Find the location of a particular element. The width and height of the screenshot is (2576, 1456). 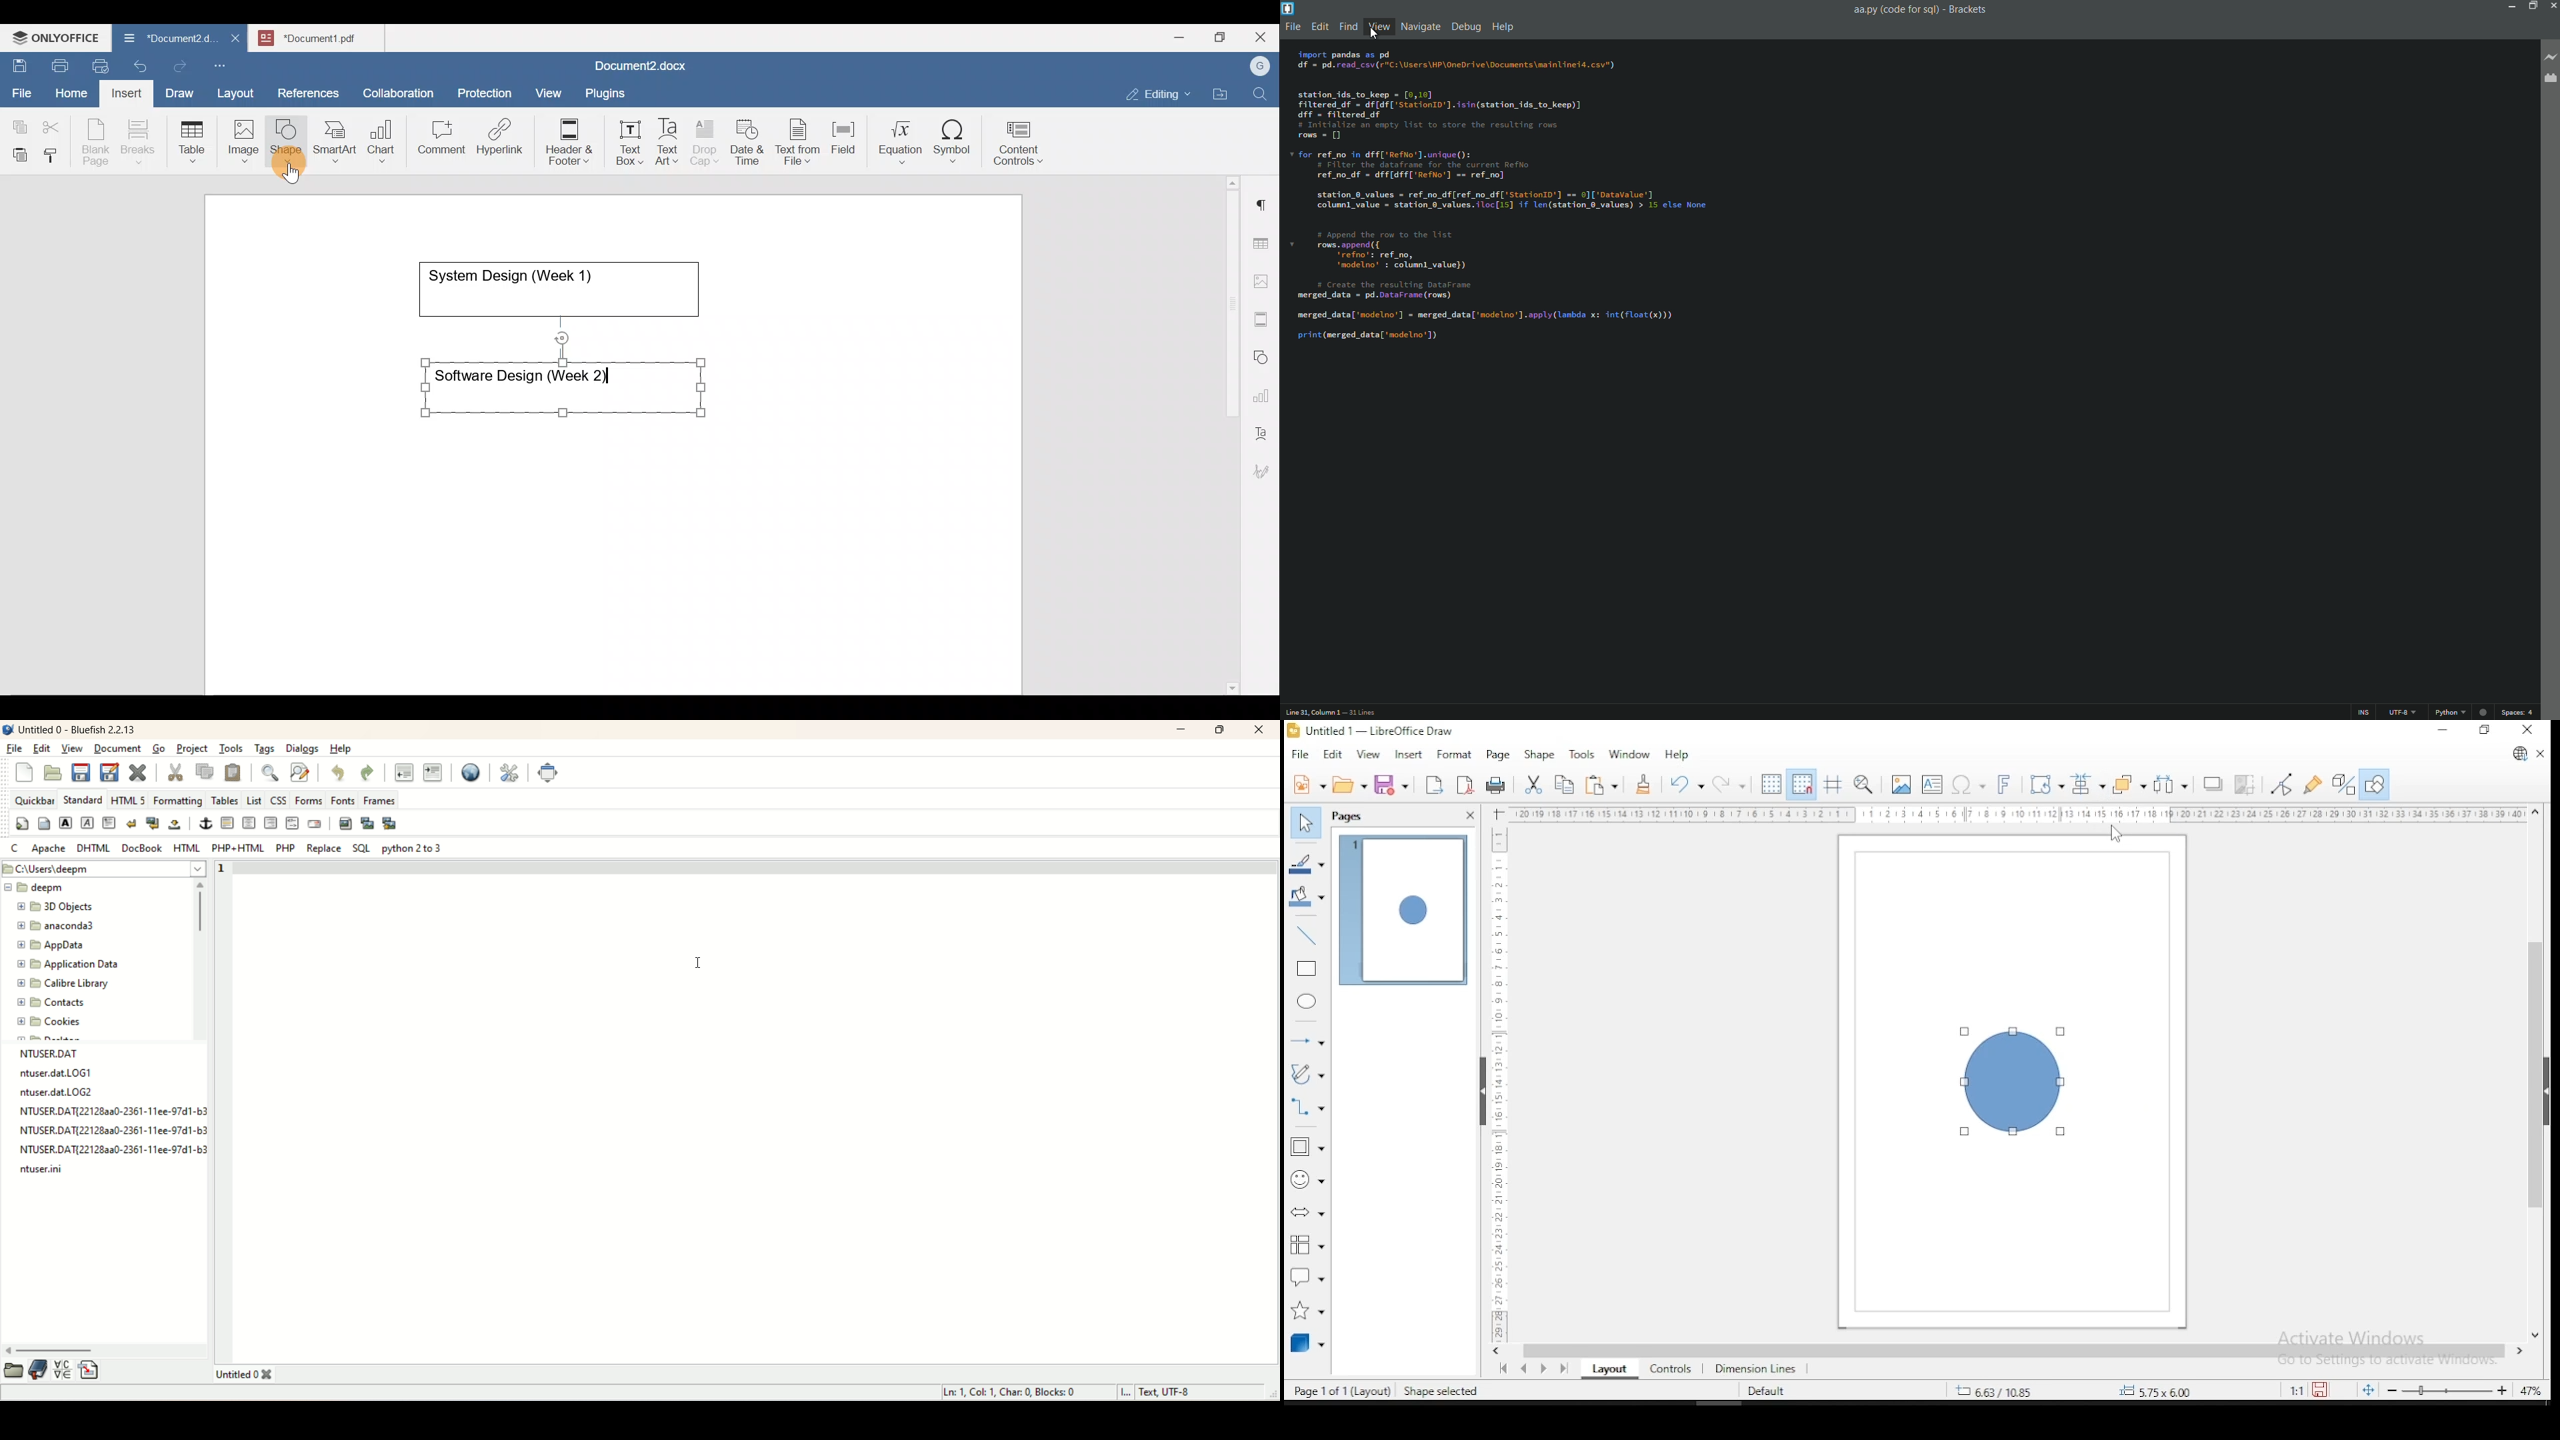

mouse pointer is located at coordinates (2115, 834).